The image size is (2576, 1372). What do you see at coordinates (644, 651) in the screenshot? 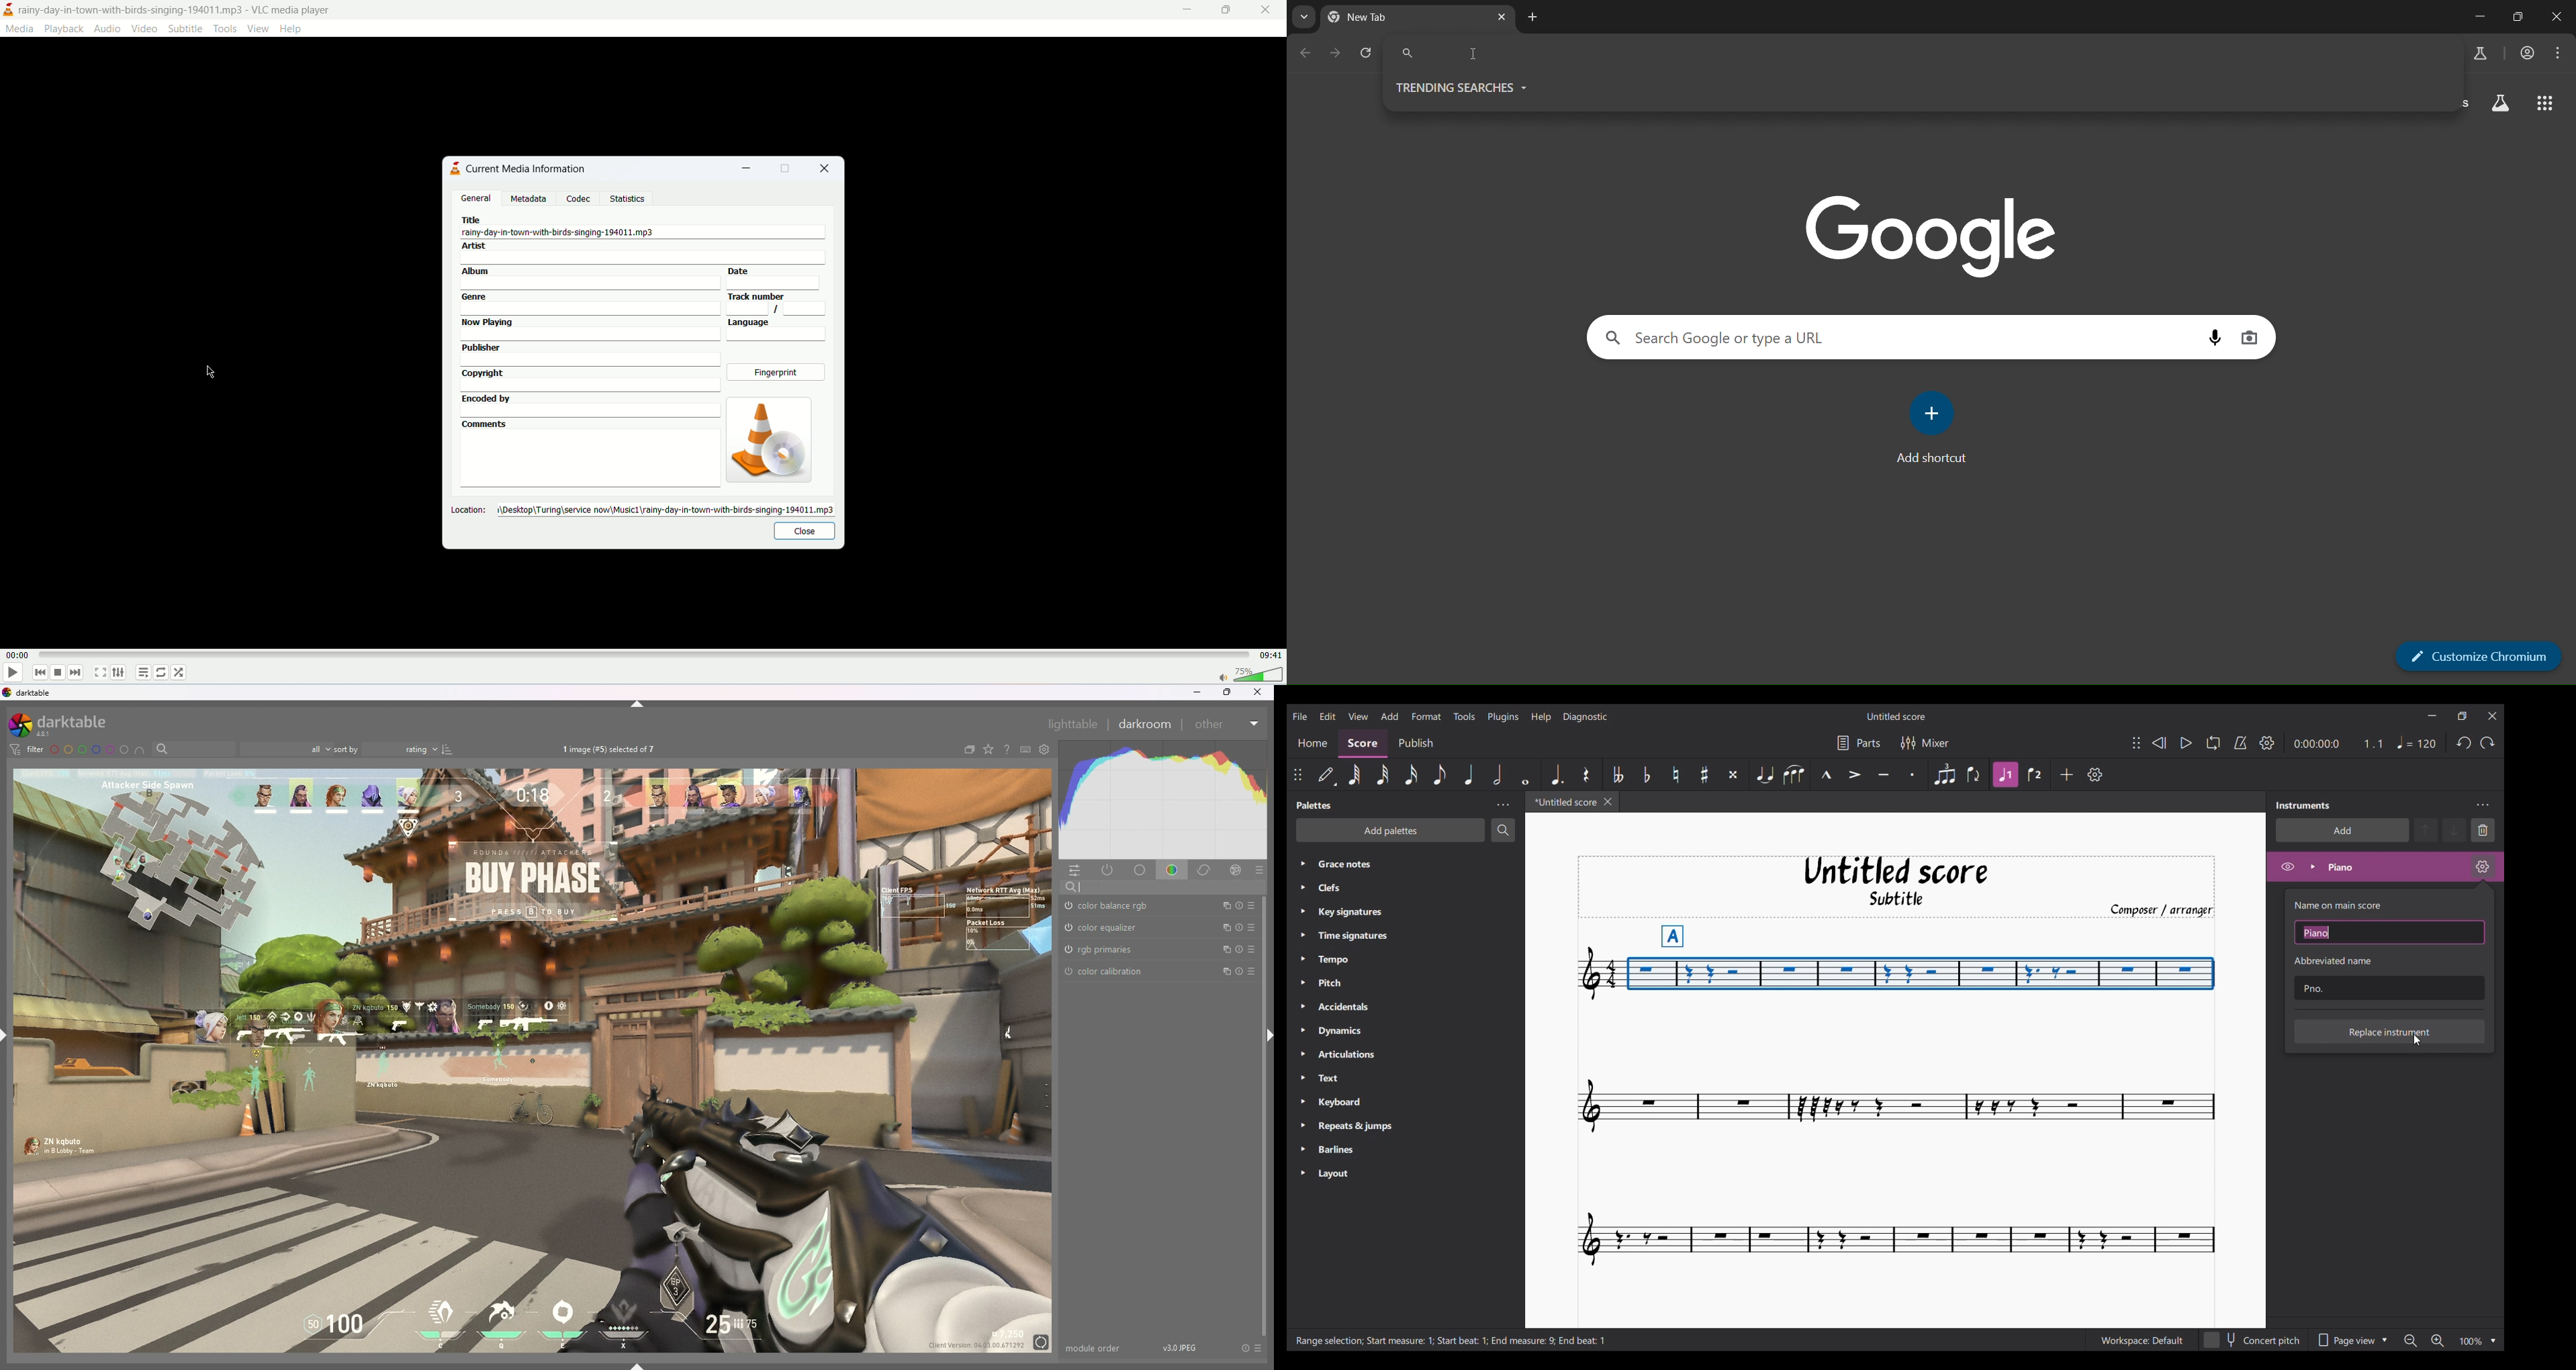
I see `progress bar` at bounding box center [644, 651].